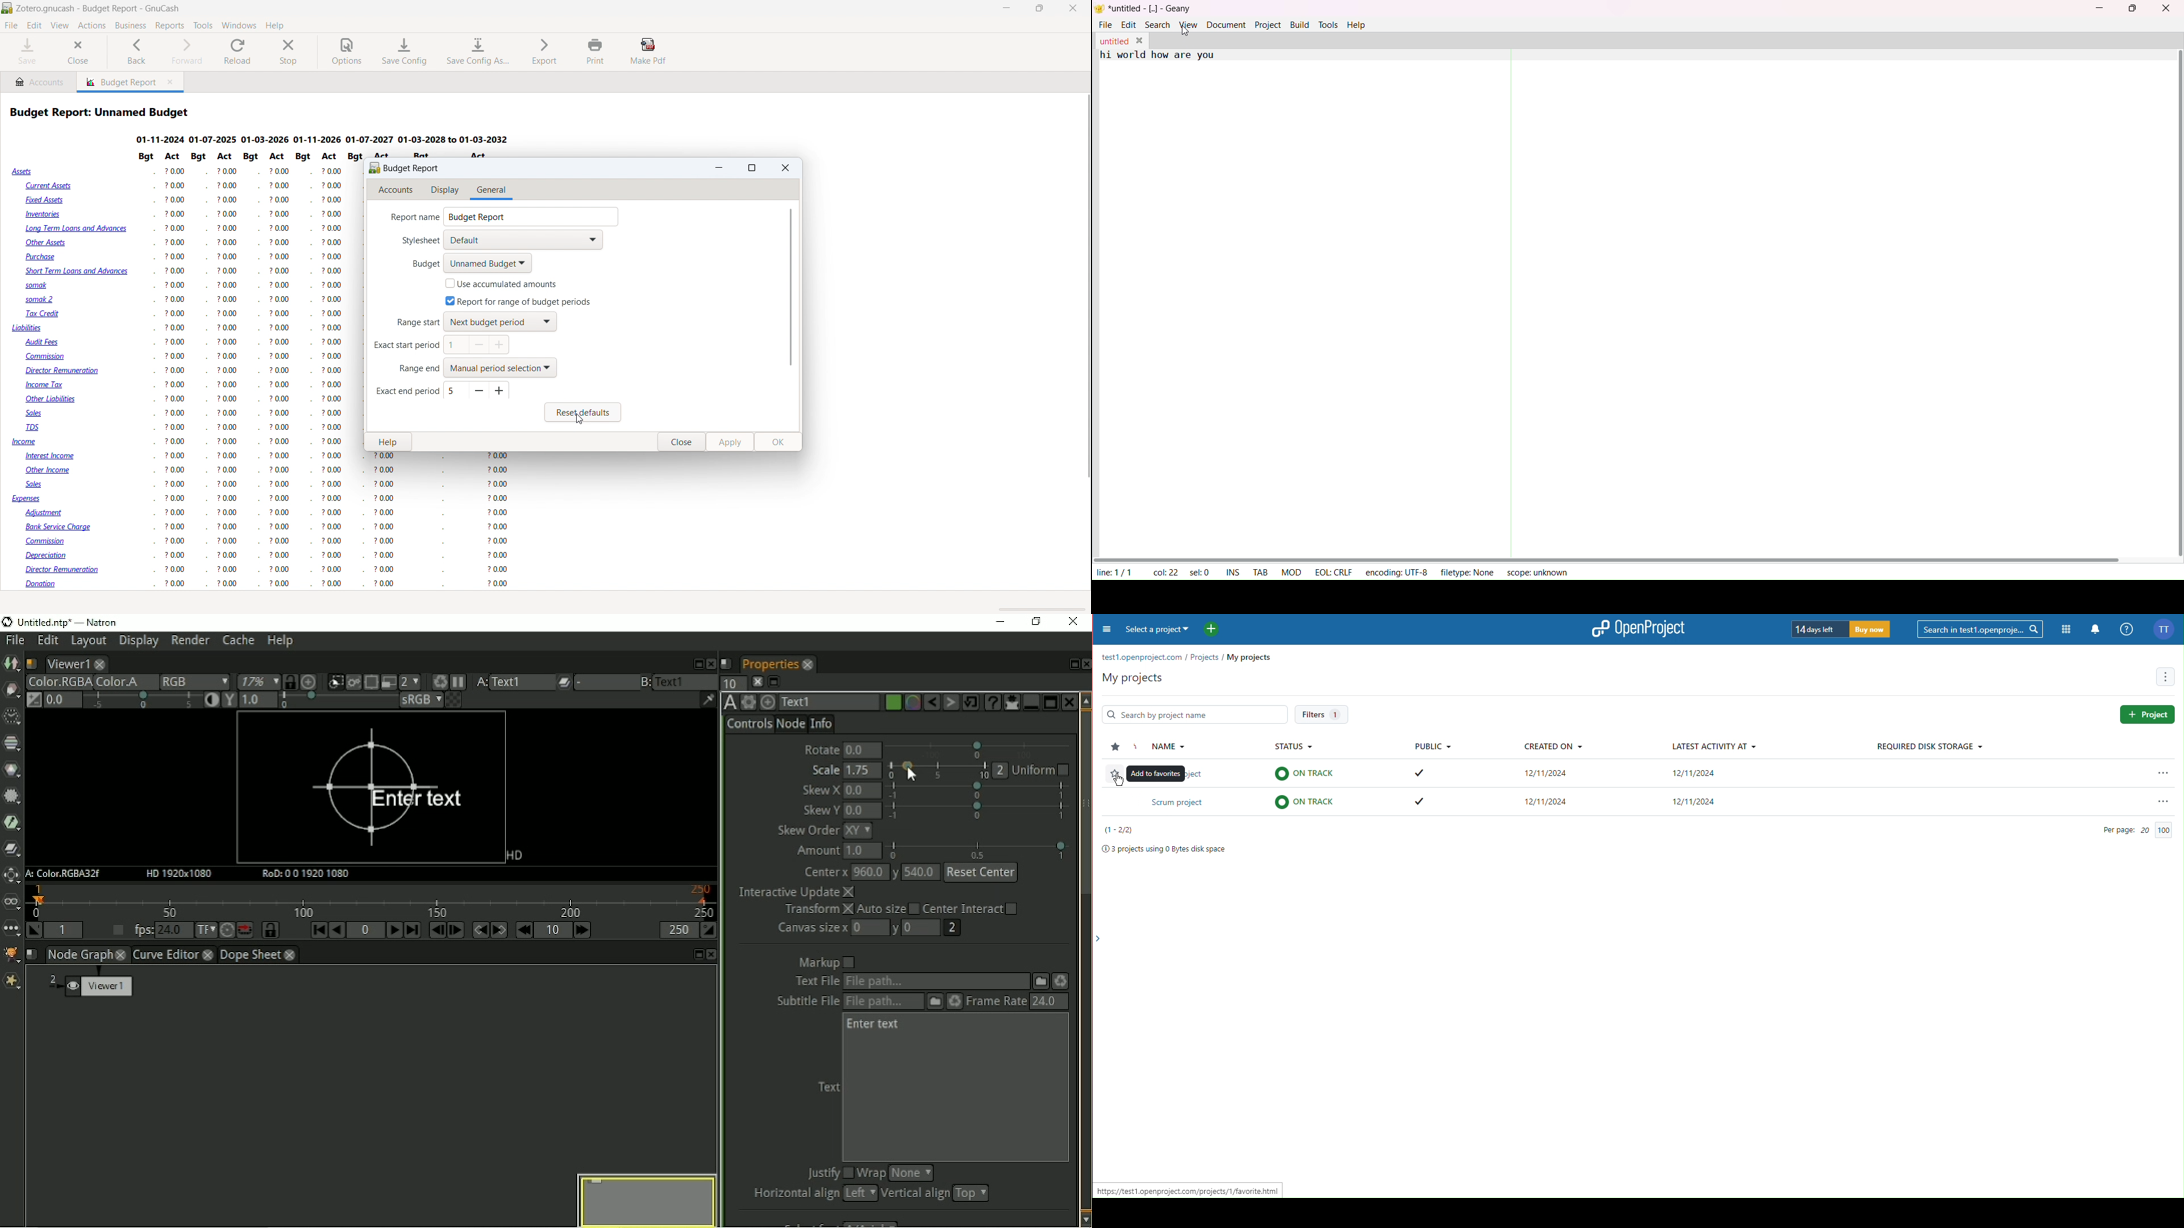  I want to click on display, so click(446, 190).